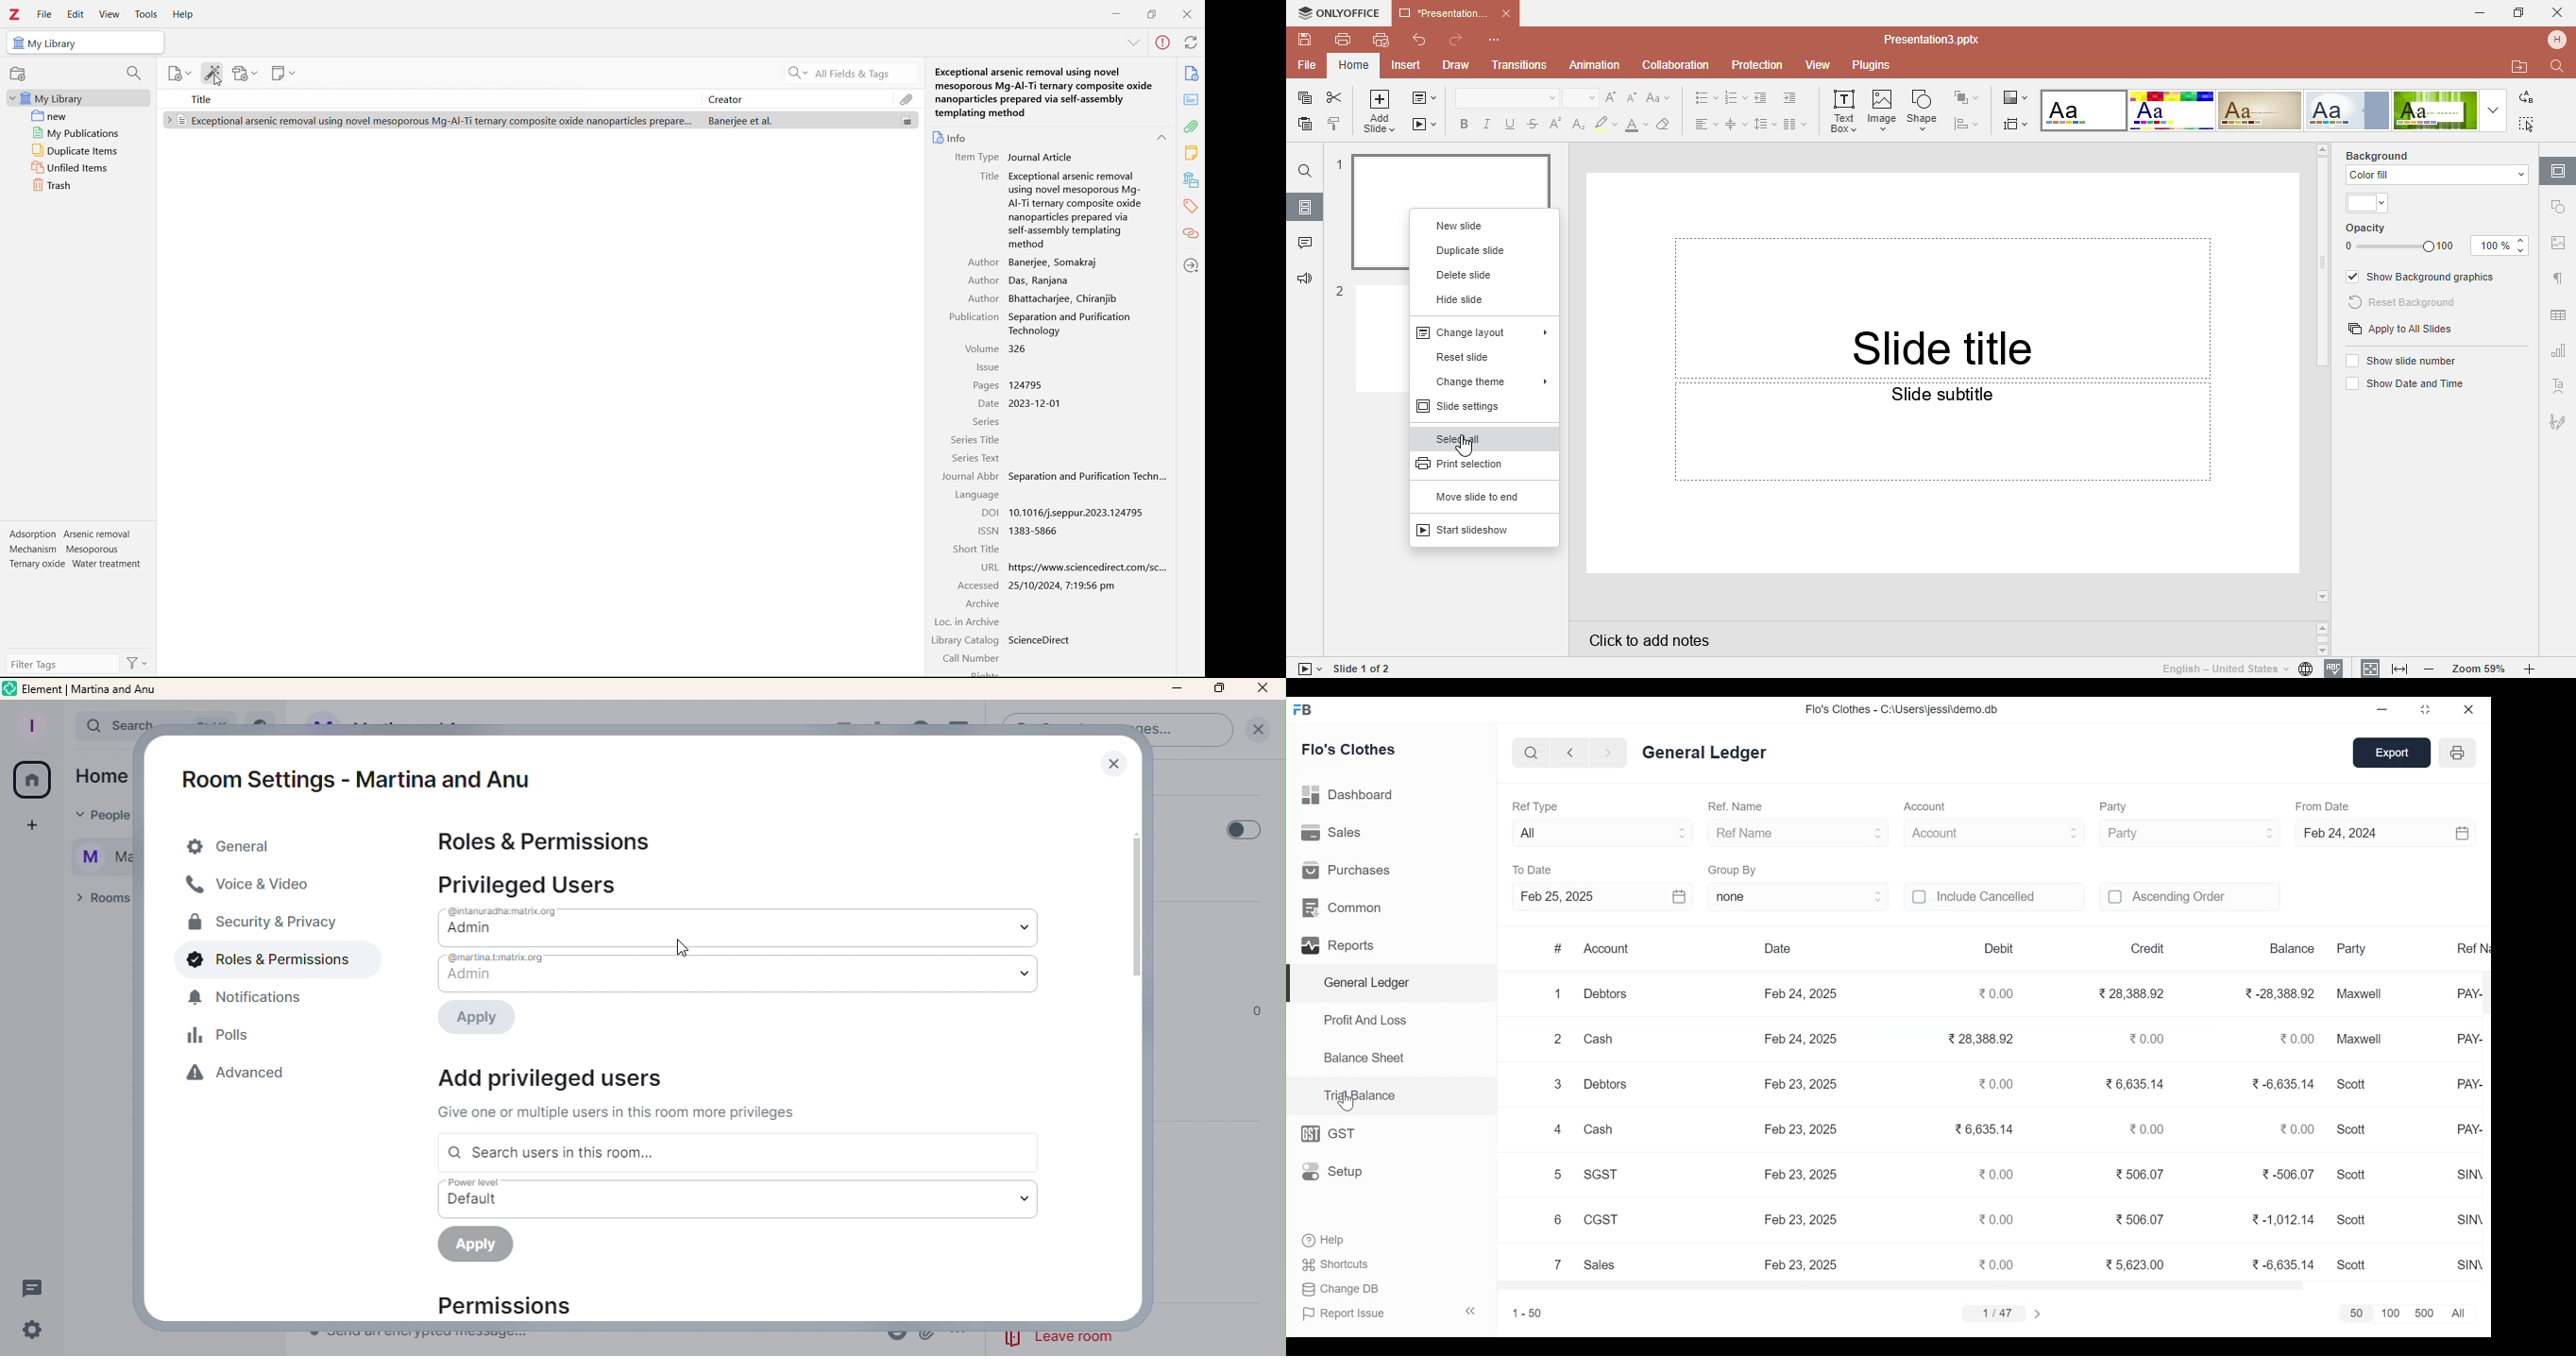 Image resolution: width=2576 pixels, height=1372 pixels. What do you see at coordinates (1803, 1130) in the screenshot?
I see `Feb 23, 2025` at bounding box center [1803, 1130].